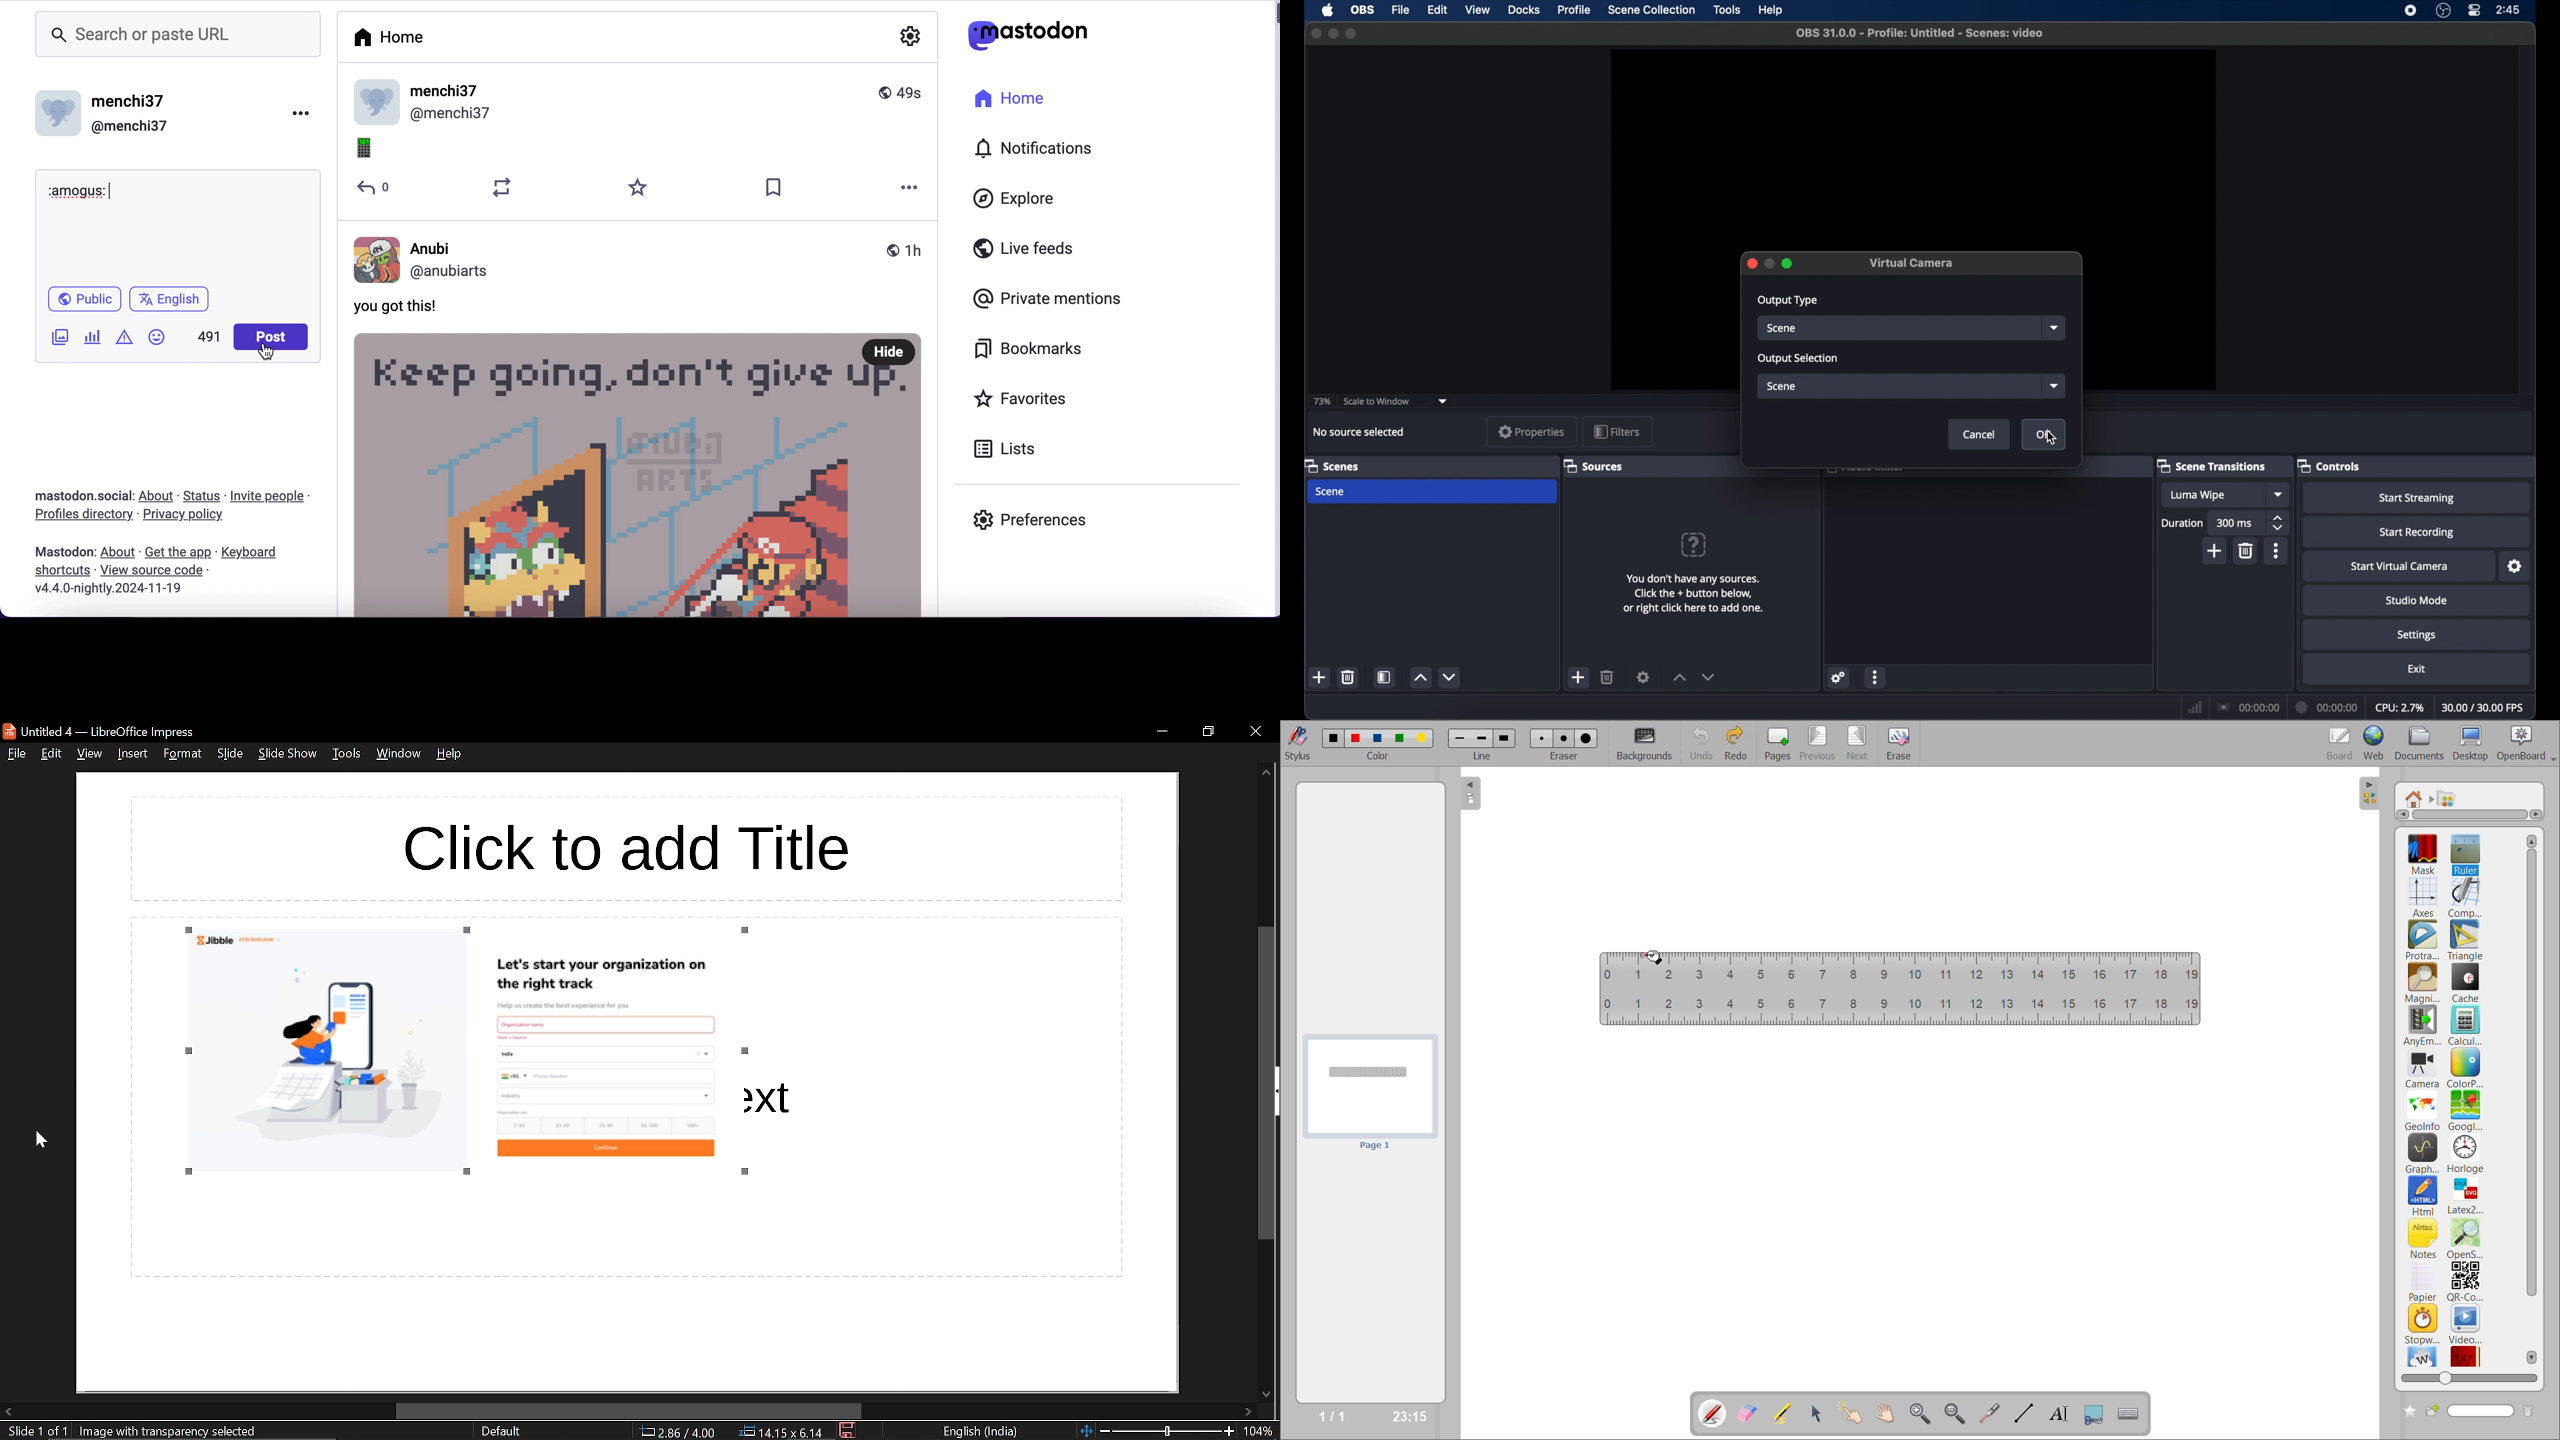  Describe the element at coordinates (1477, 11) in the screenshot. I see `view` at that location.